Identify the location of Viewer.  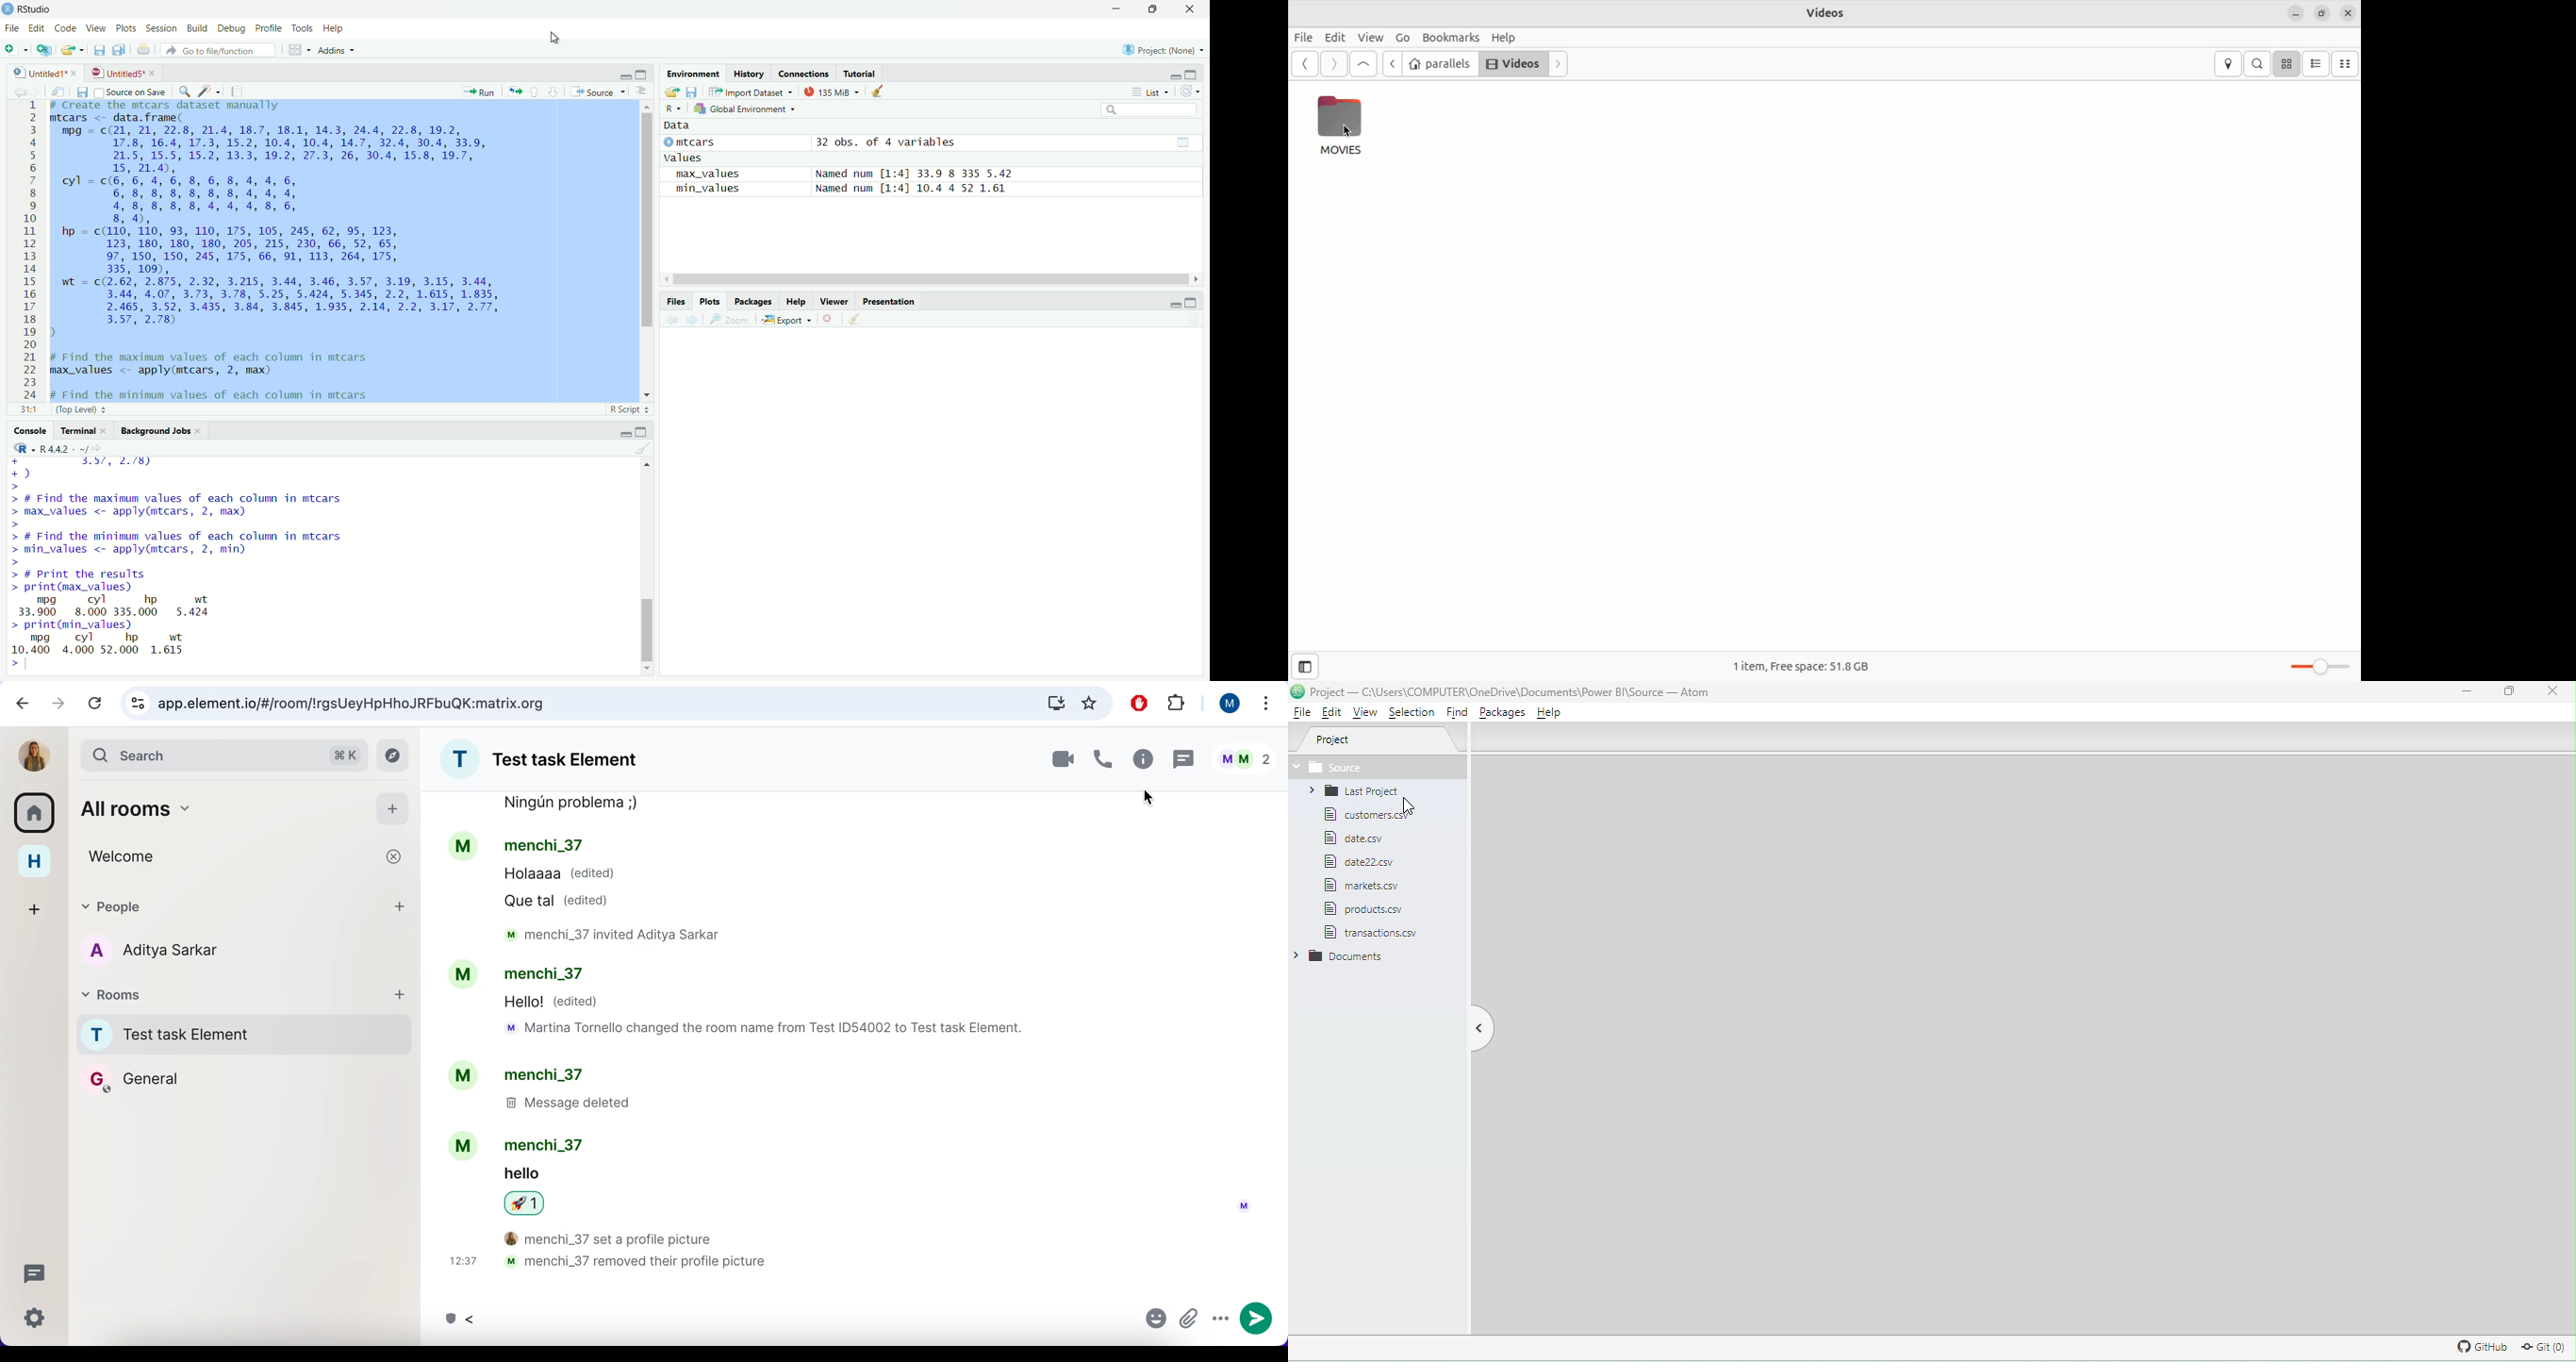
(832, 299).